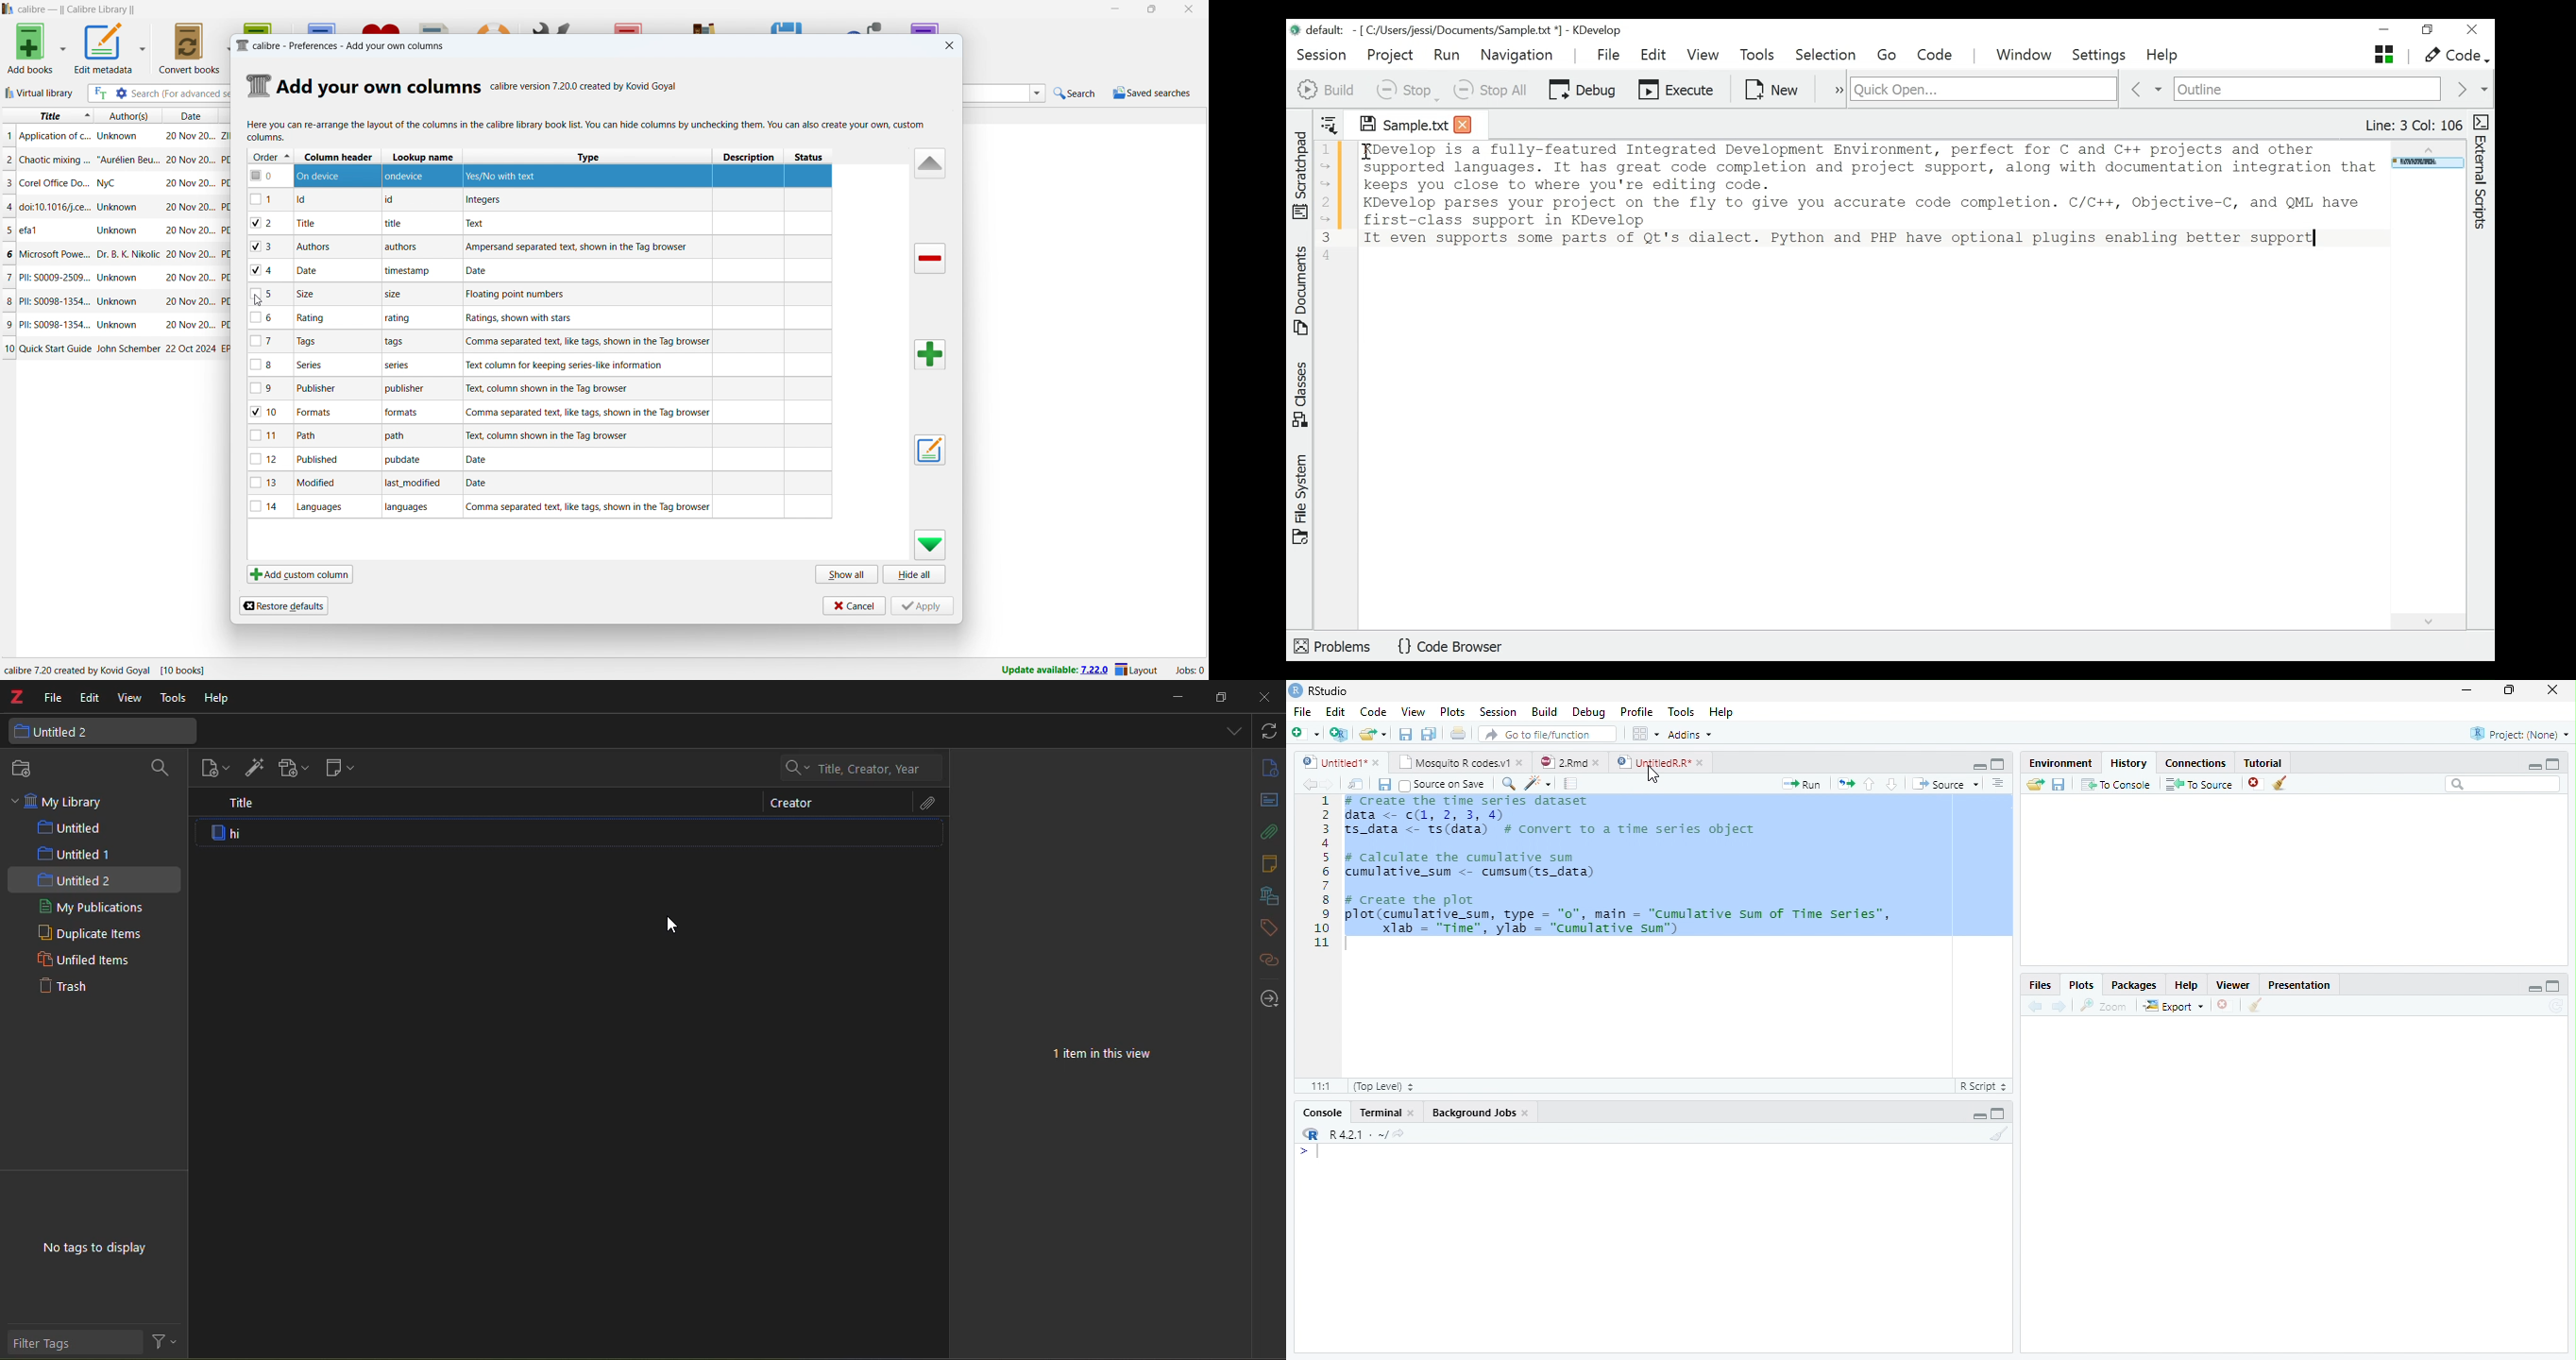 The height and width of the screenshot is (1372, 2576). Describe the element at coordinates (354, 45) in the screenshot. I see `calibre - Preferences - Add your own columns` at that location.